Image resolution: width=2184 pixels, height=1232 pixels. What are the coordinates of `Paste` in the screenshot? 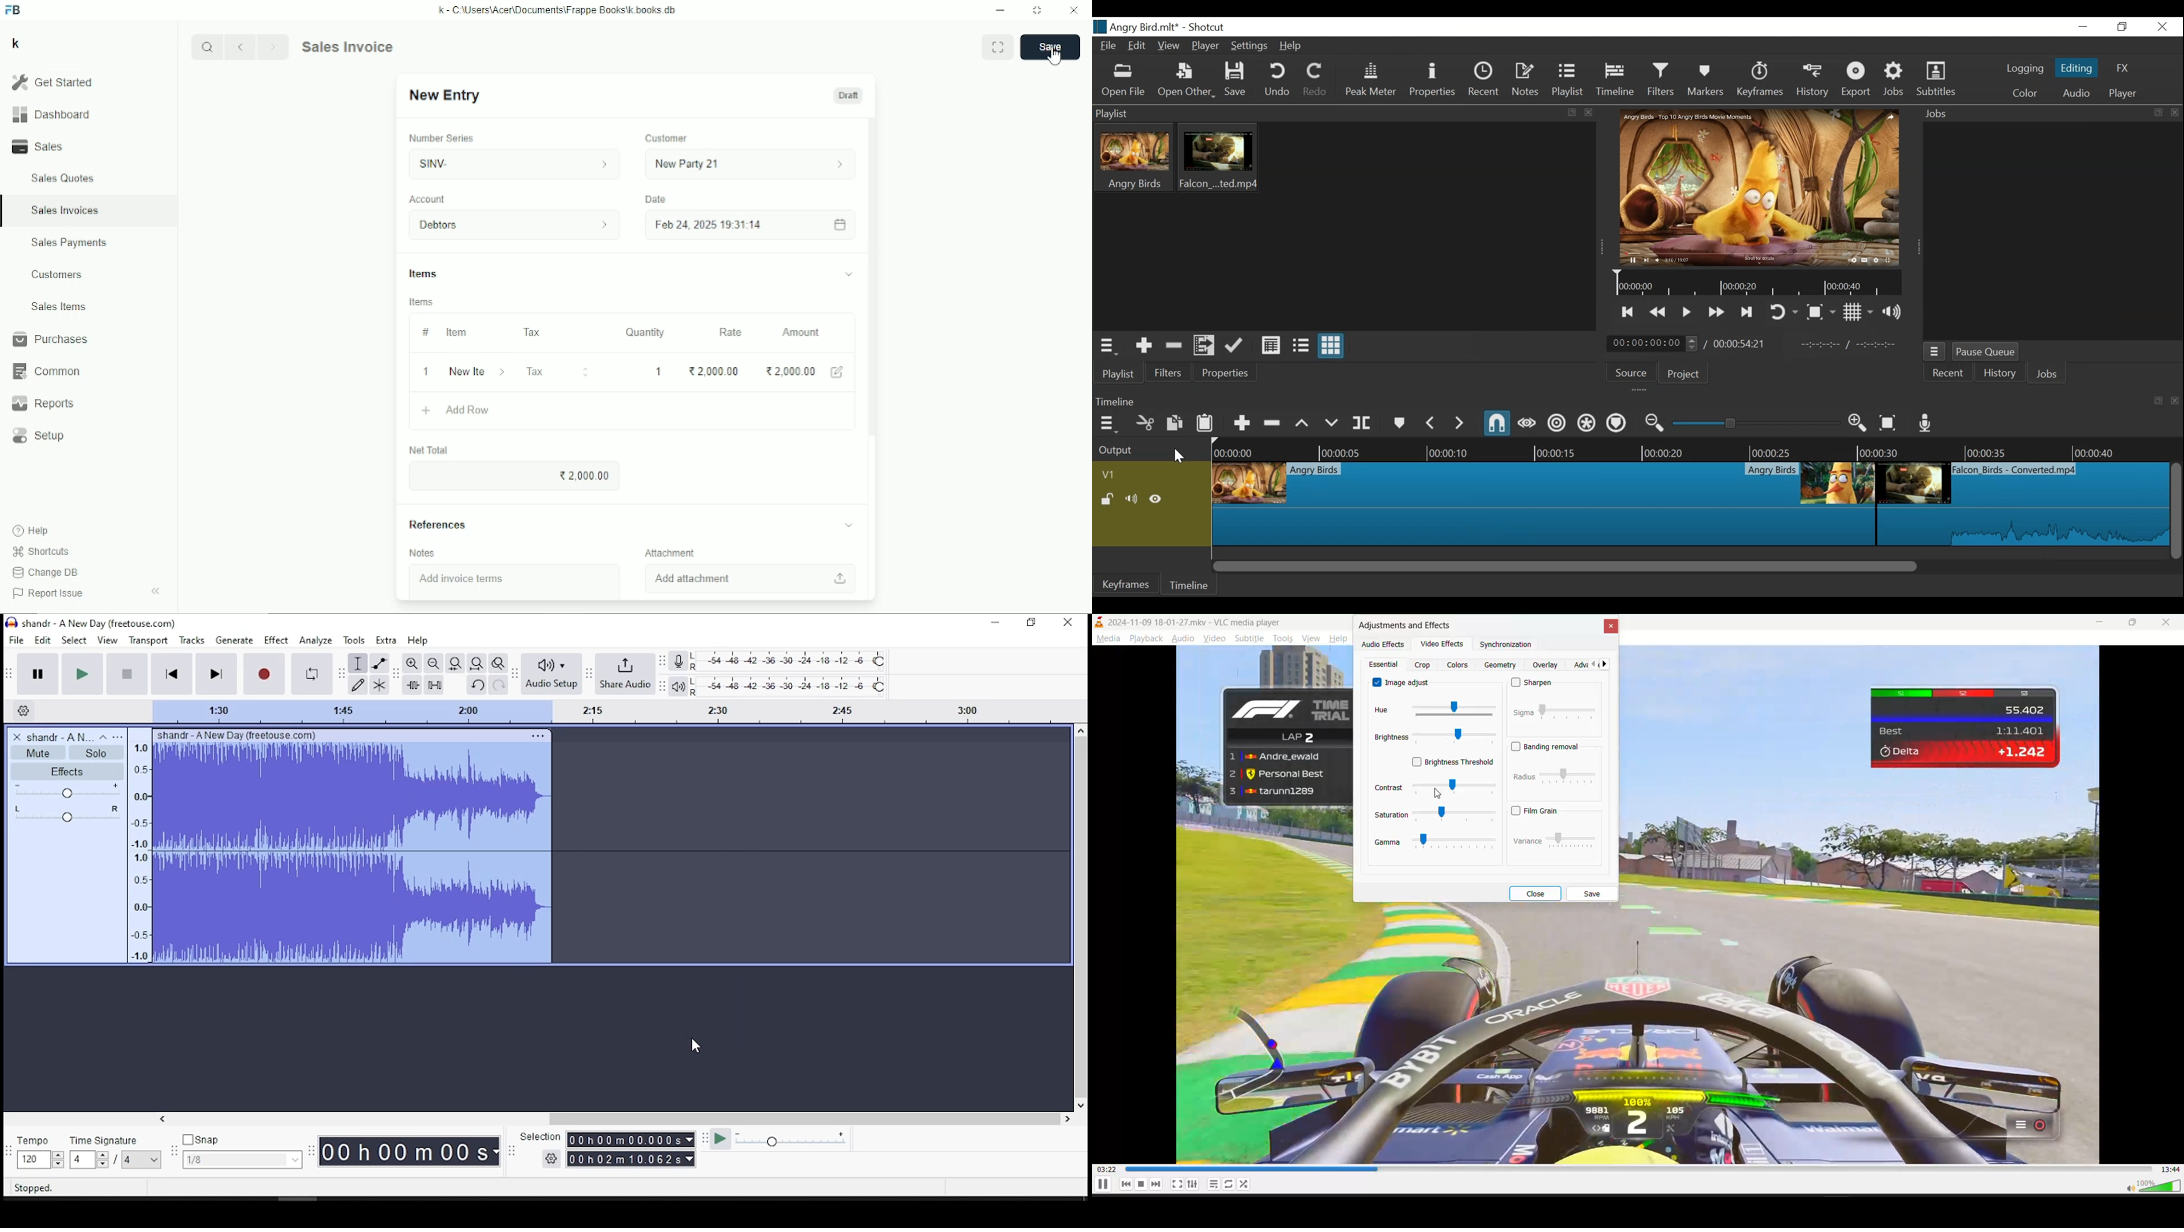 It's located at (1205, 422).